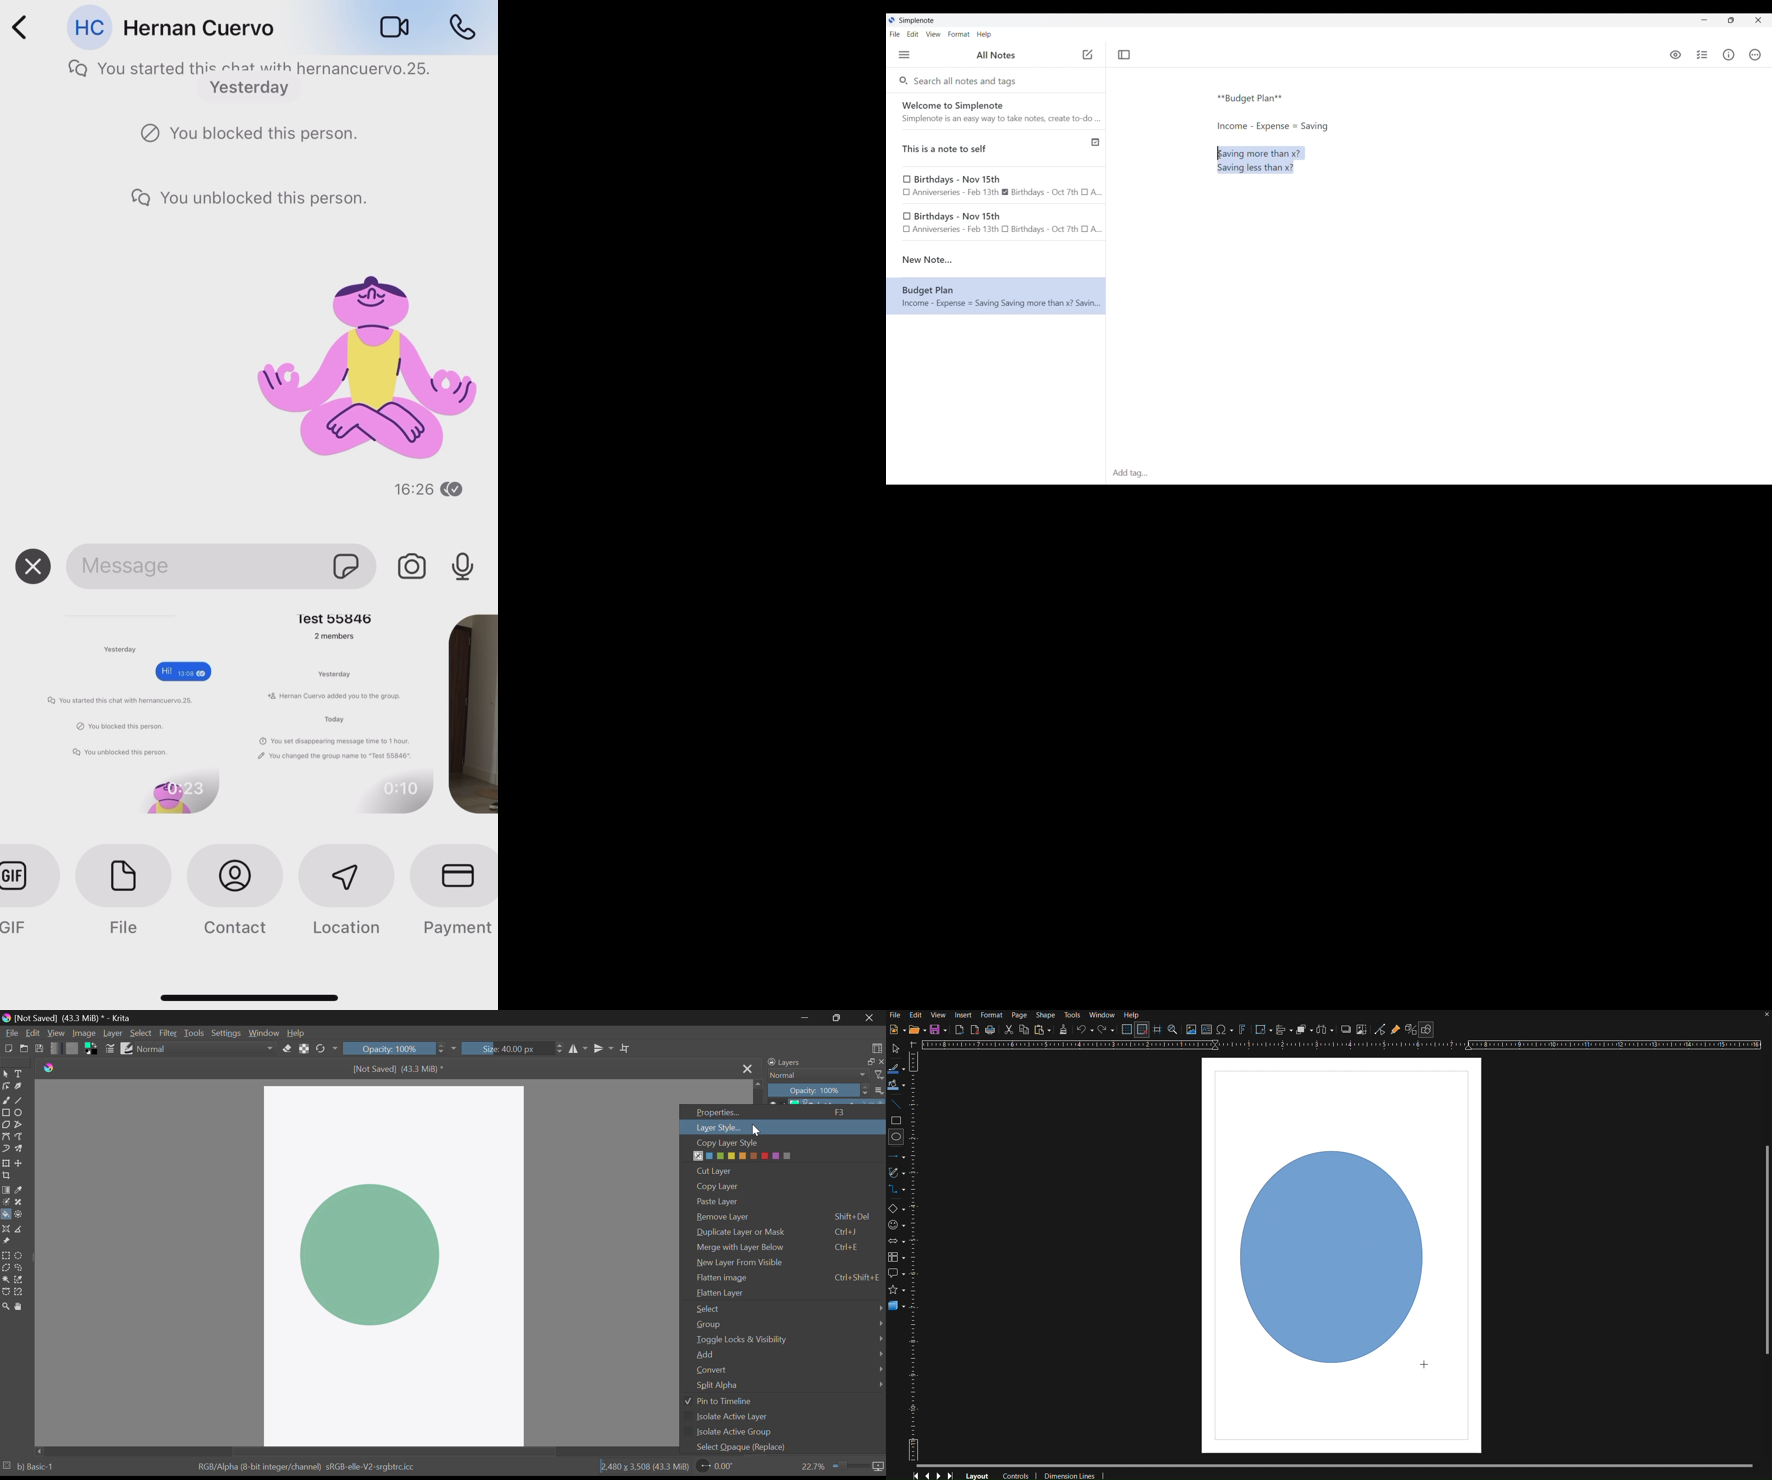 This screenshot has width=1792, height=1484. Describe the element at coordinates (19, 1086) in the screenshot. I see `Calligraphic Tool` at that location.